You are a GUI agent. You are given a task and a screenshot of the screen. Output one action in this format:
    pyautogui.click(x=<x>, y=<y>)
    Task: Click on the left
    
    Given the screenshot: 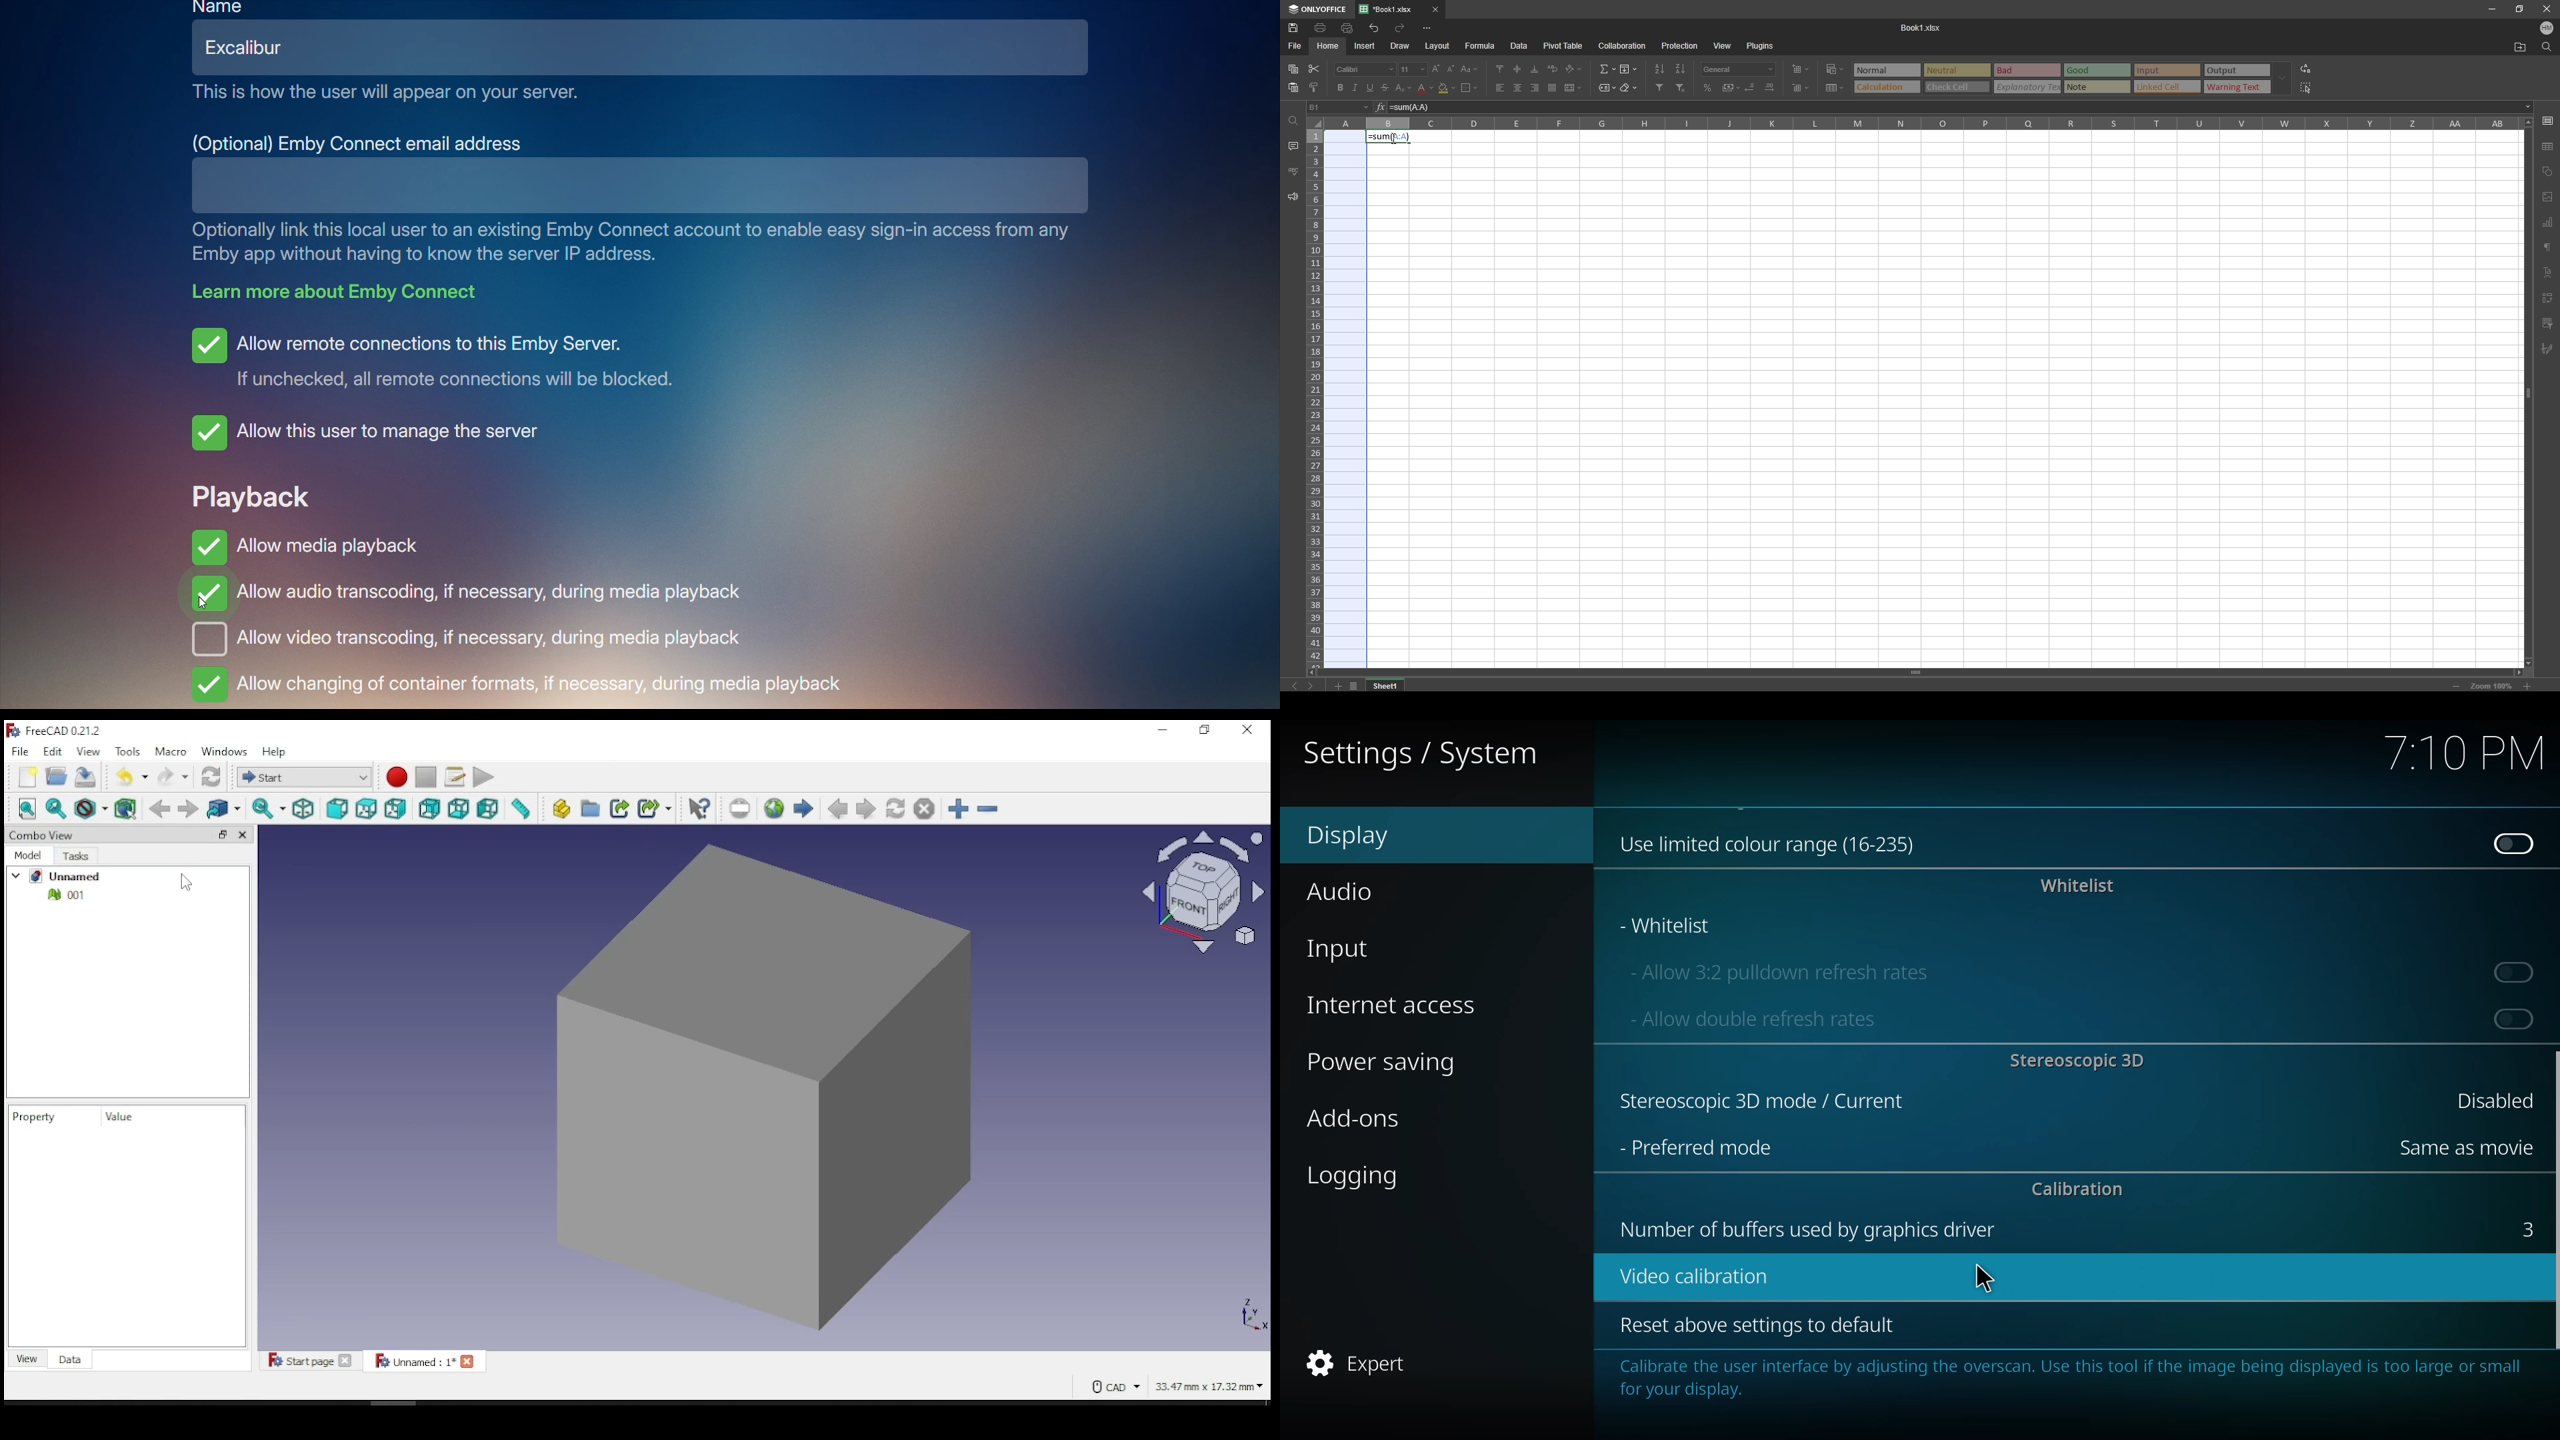 What is the action you would take?
    pyautogui.click(x=488, y=808)
    